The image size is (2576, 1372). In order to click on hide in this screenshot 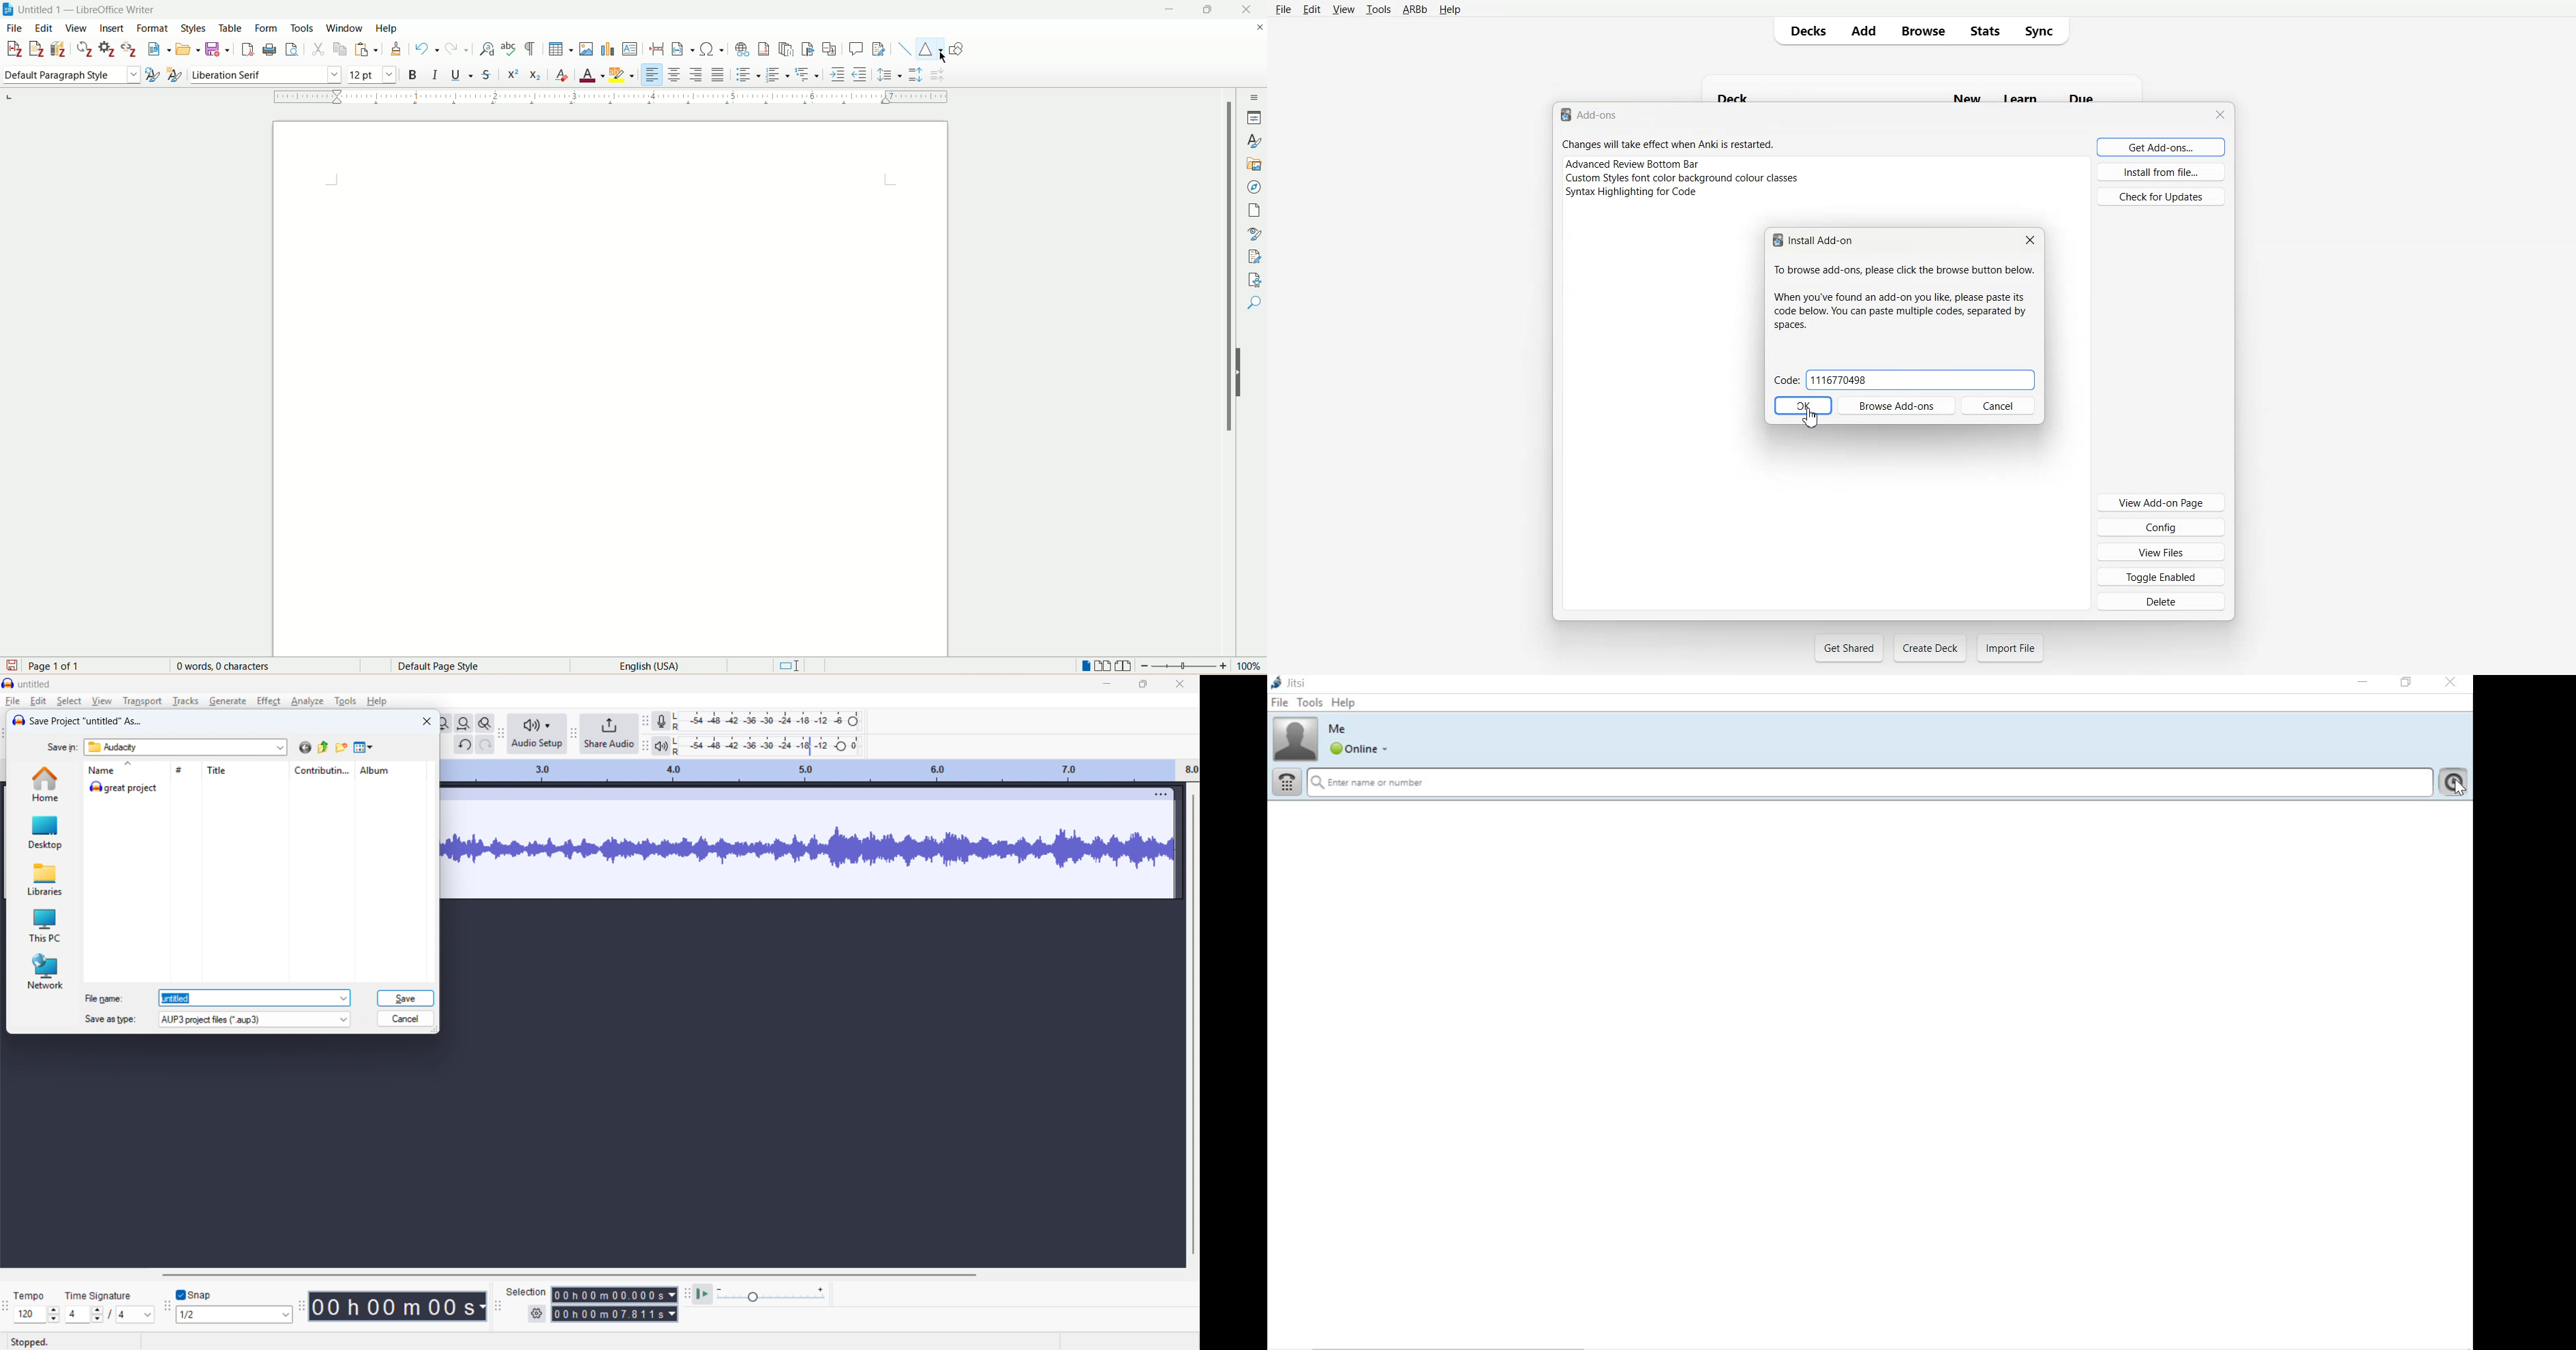, I will do `click(1245, 372)`.